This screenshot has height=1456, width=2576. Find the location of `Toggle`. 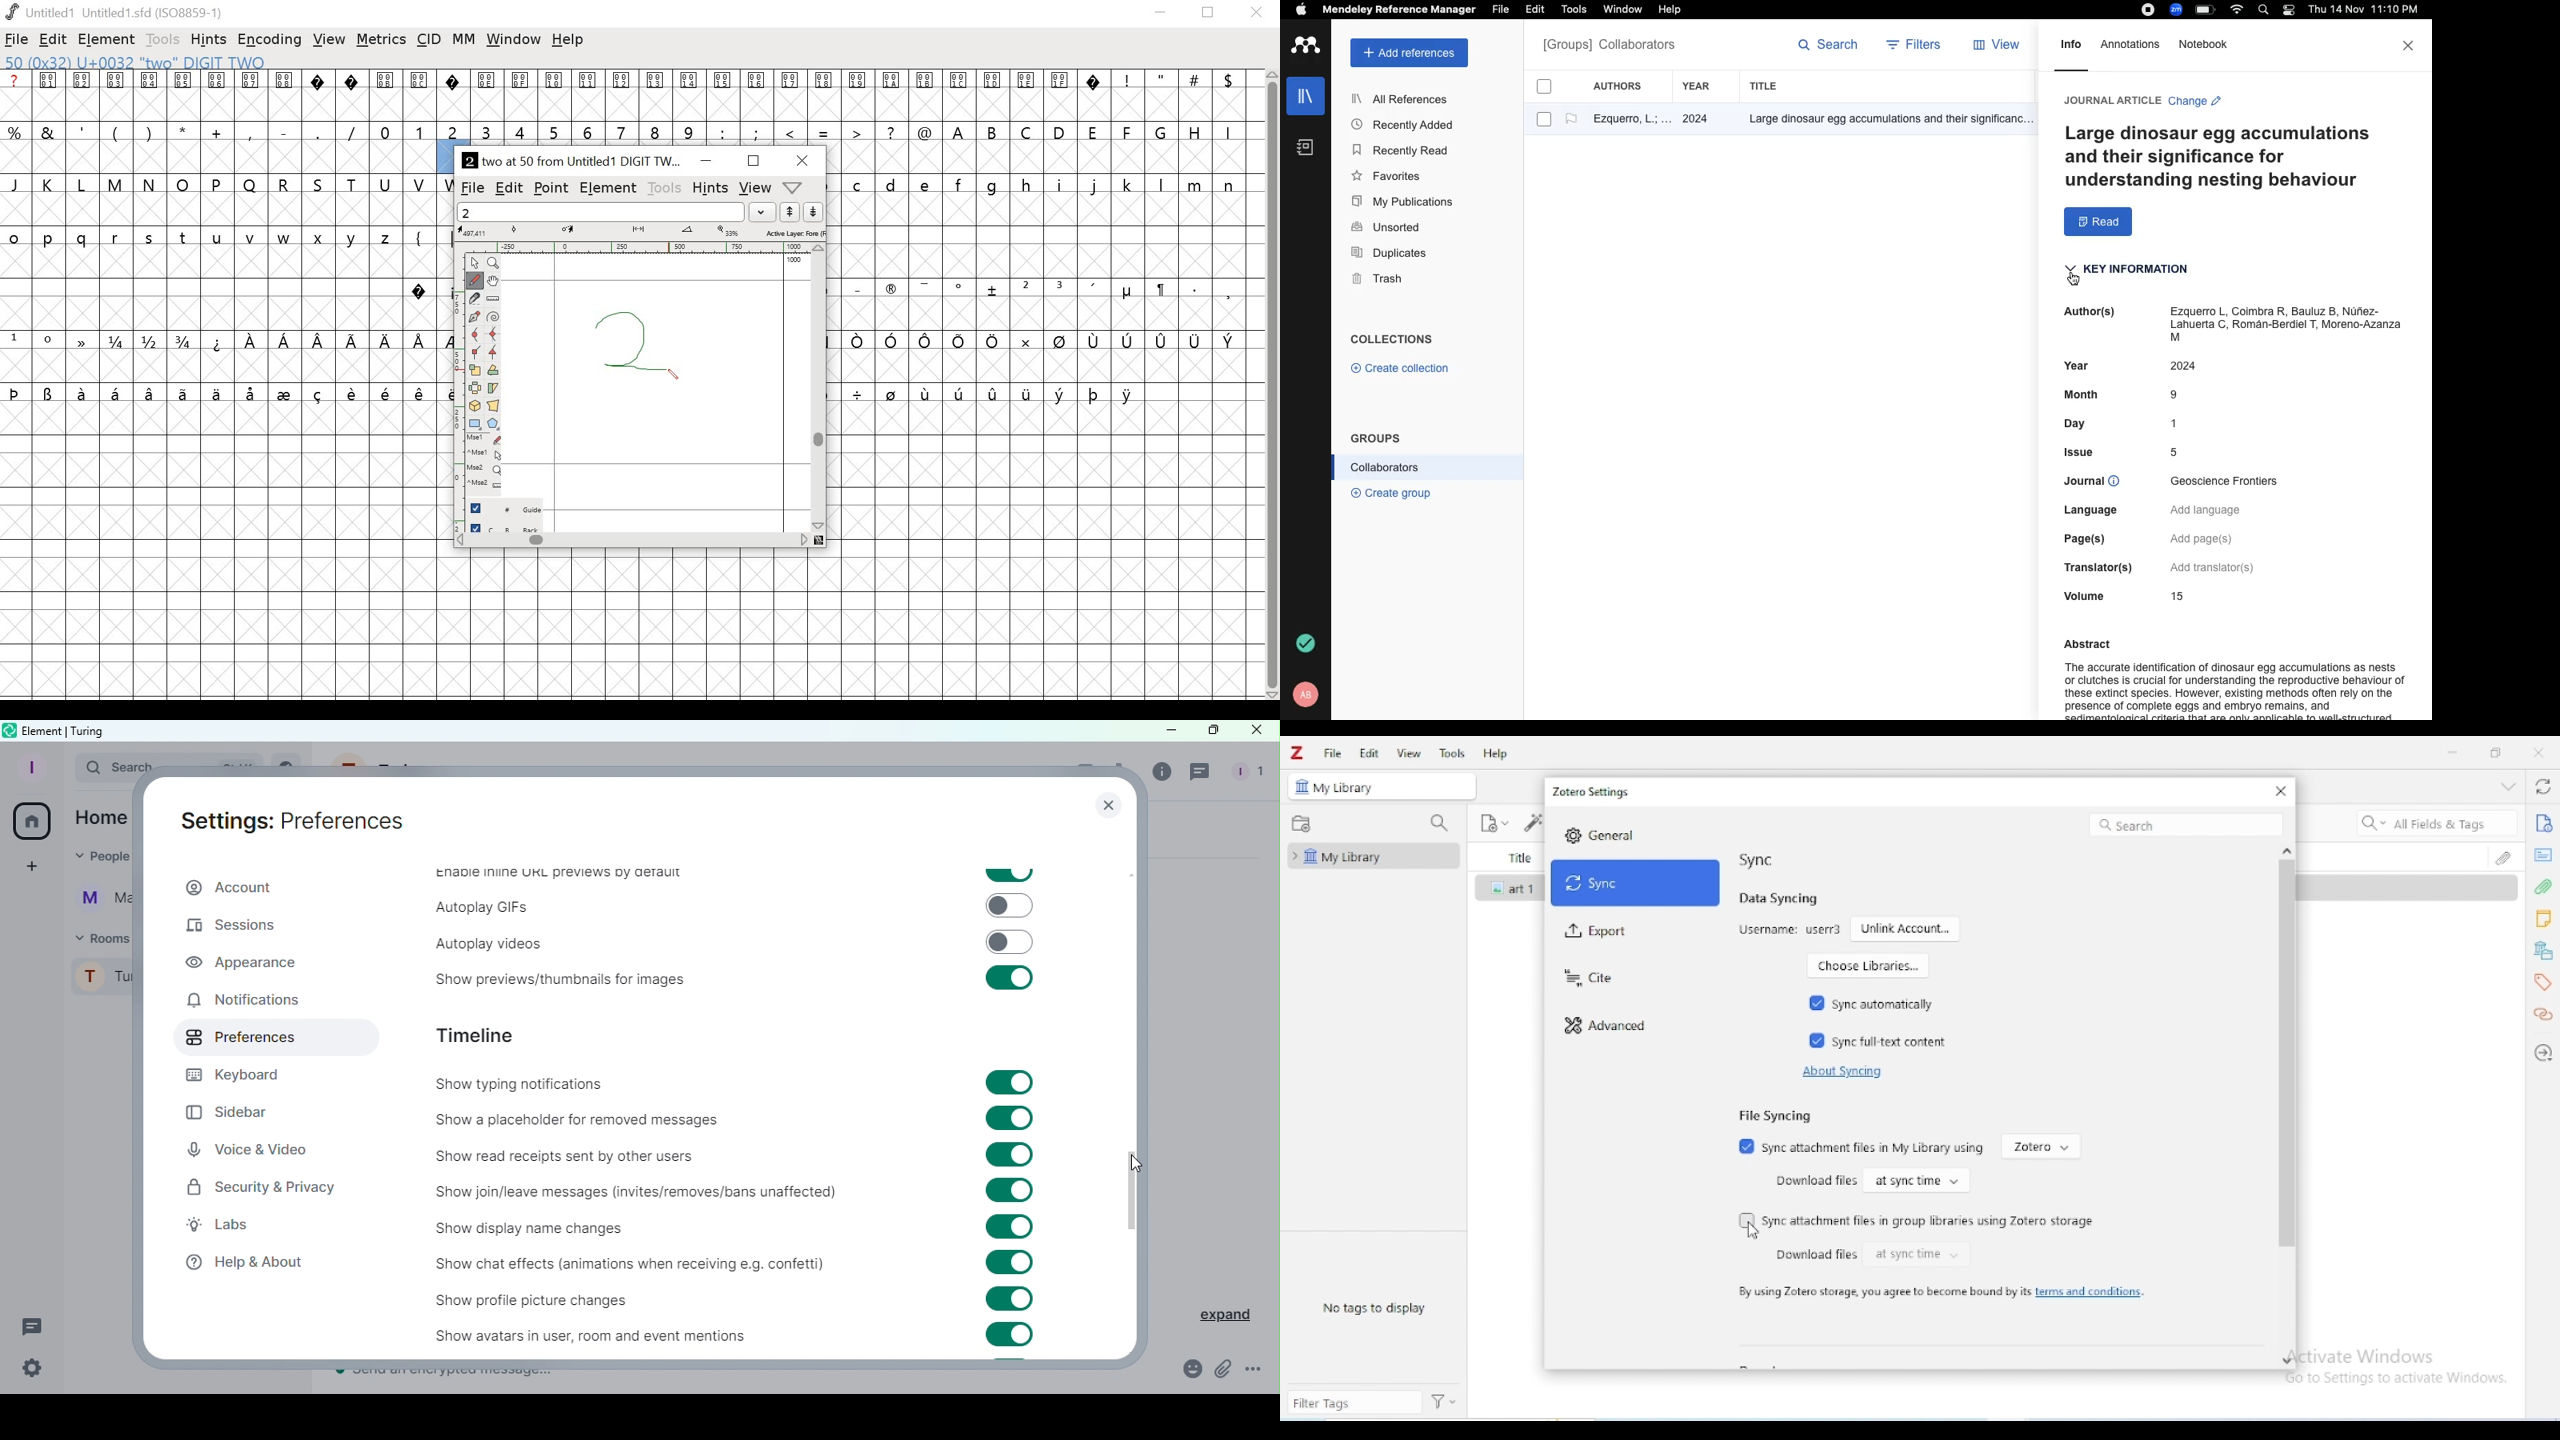

Toggle is located at coordinates (1006, 979).